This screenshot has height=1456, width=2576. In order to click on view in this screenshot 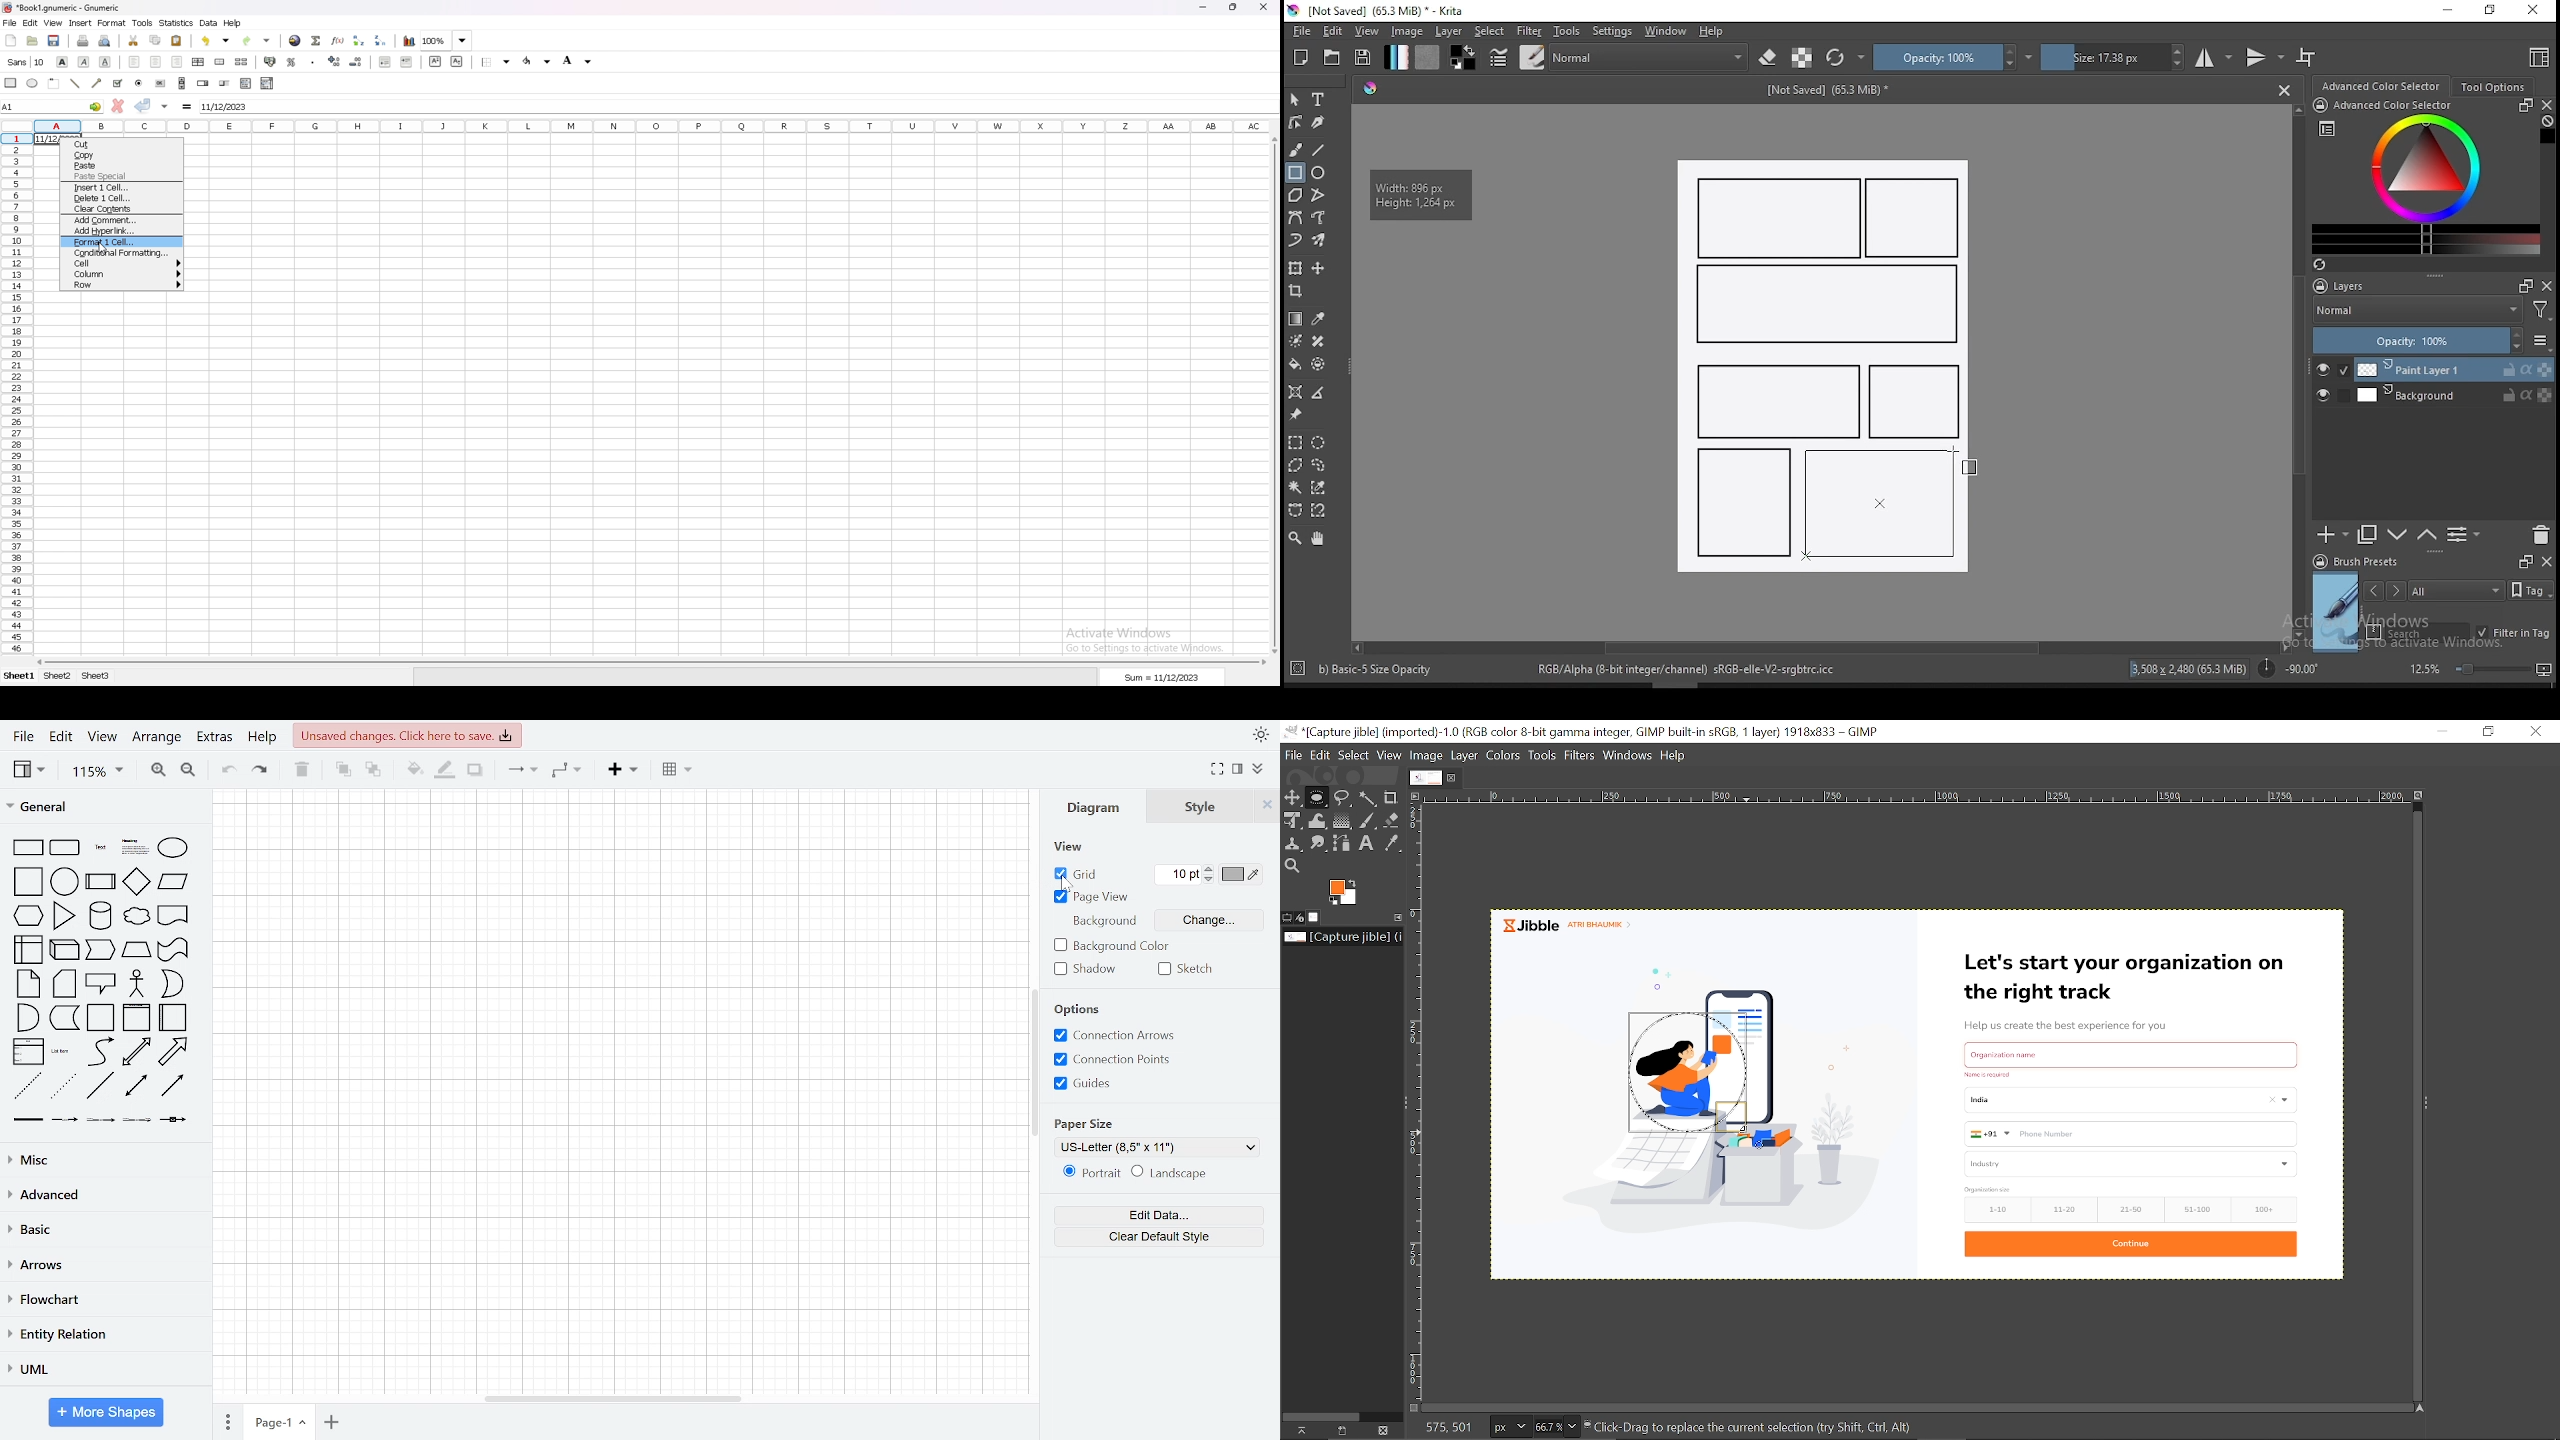, I will do `click(105, 737)`.